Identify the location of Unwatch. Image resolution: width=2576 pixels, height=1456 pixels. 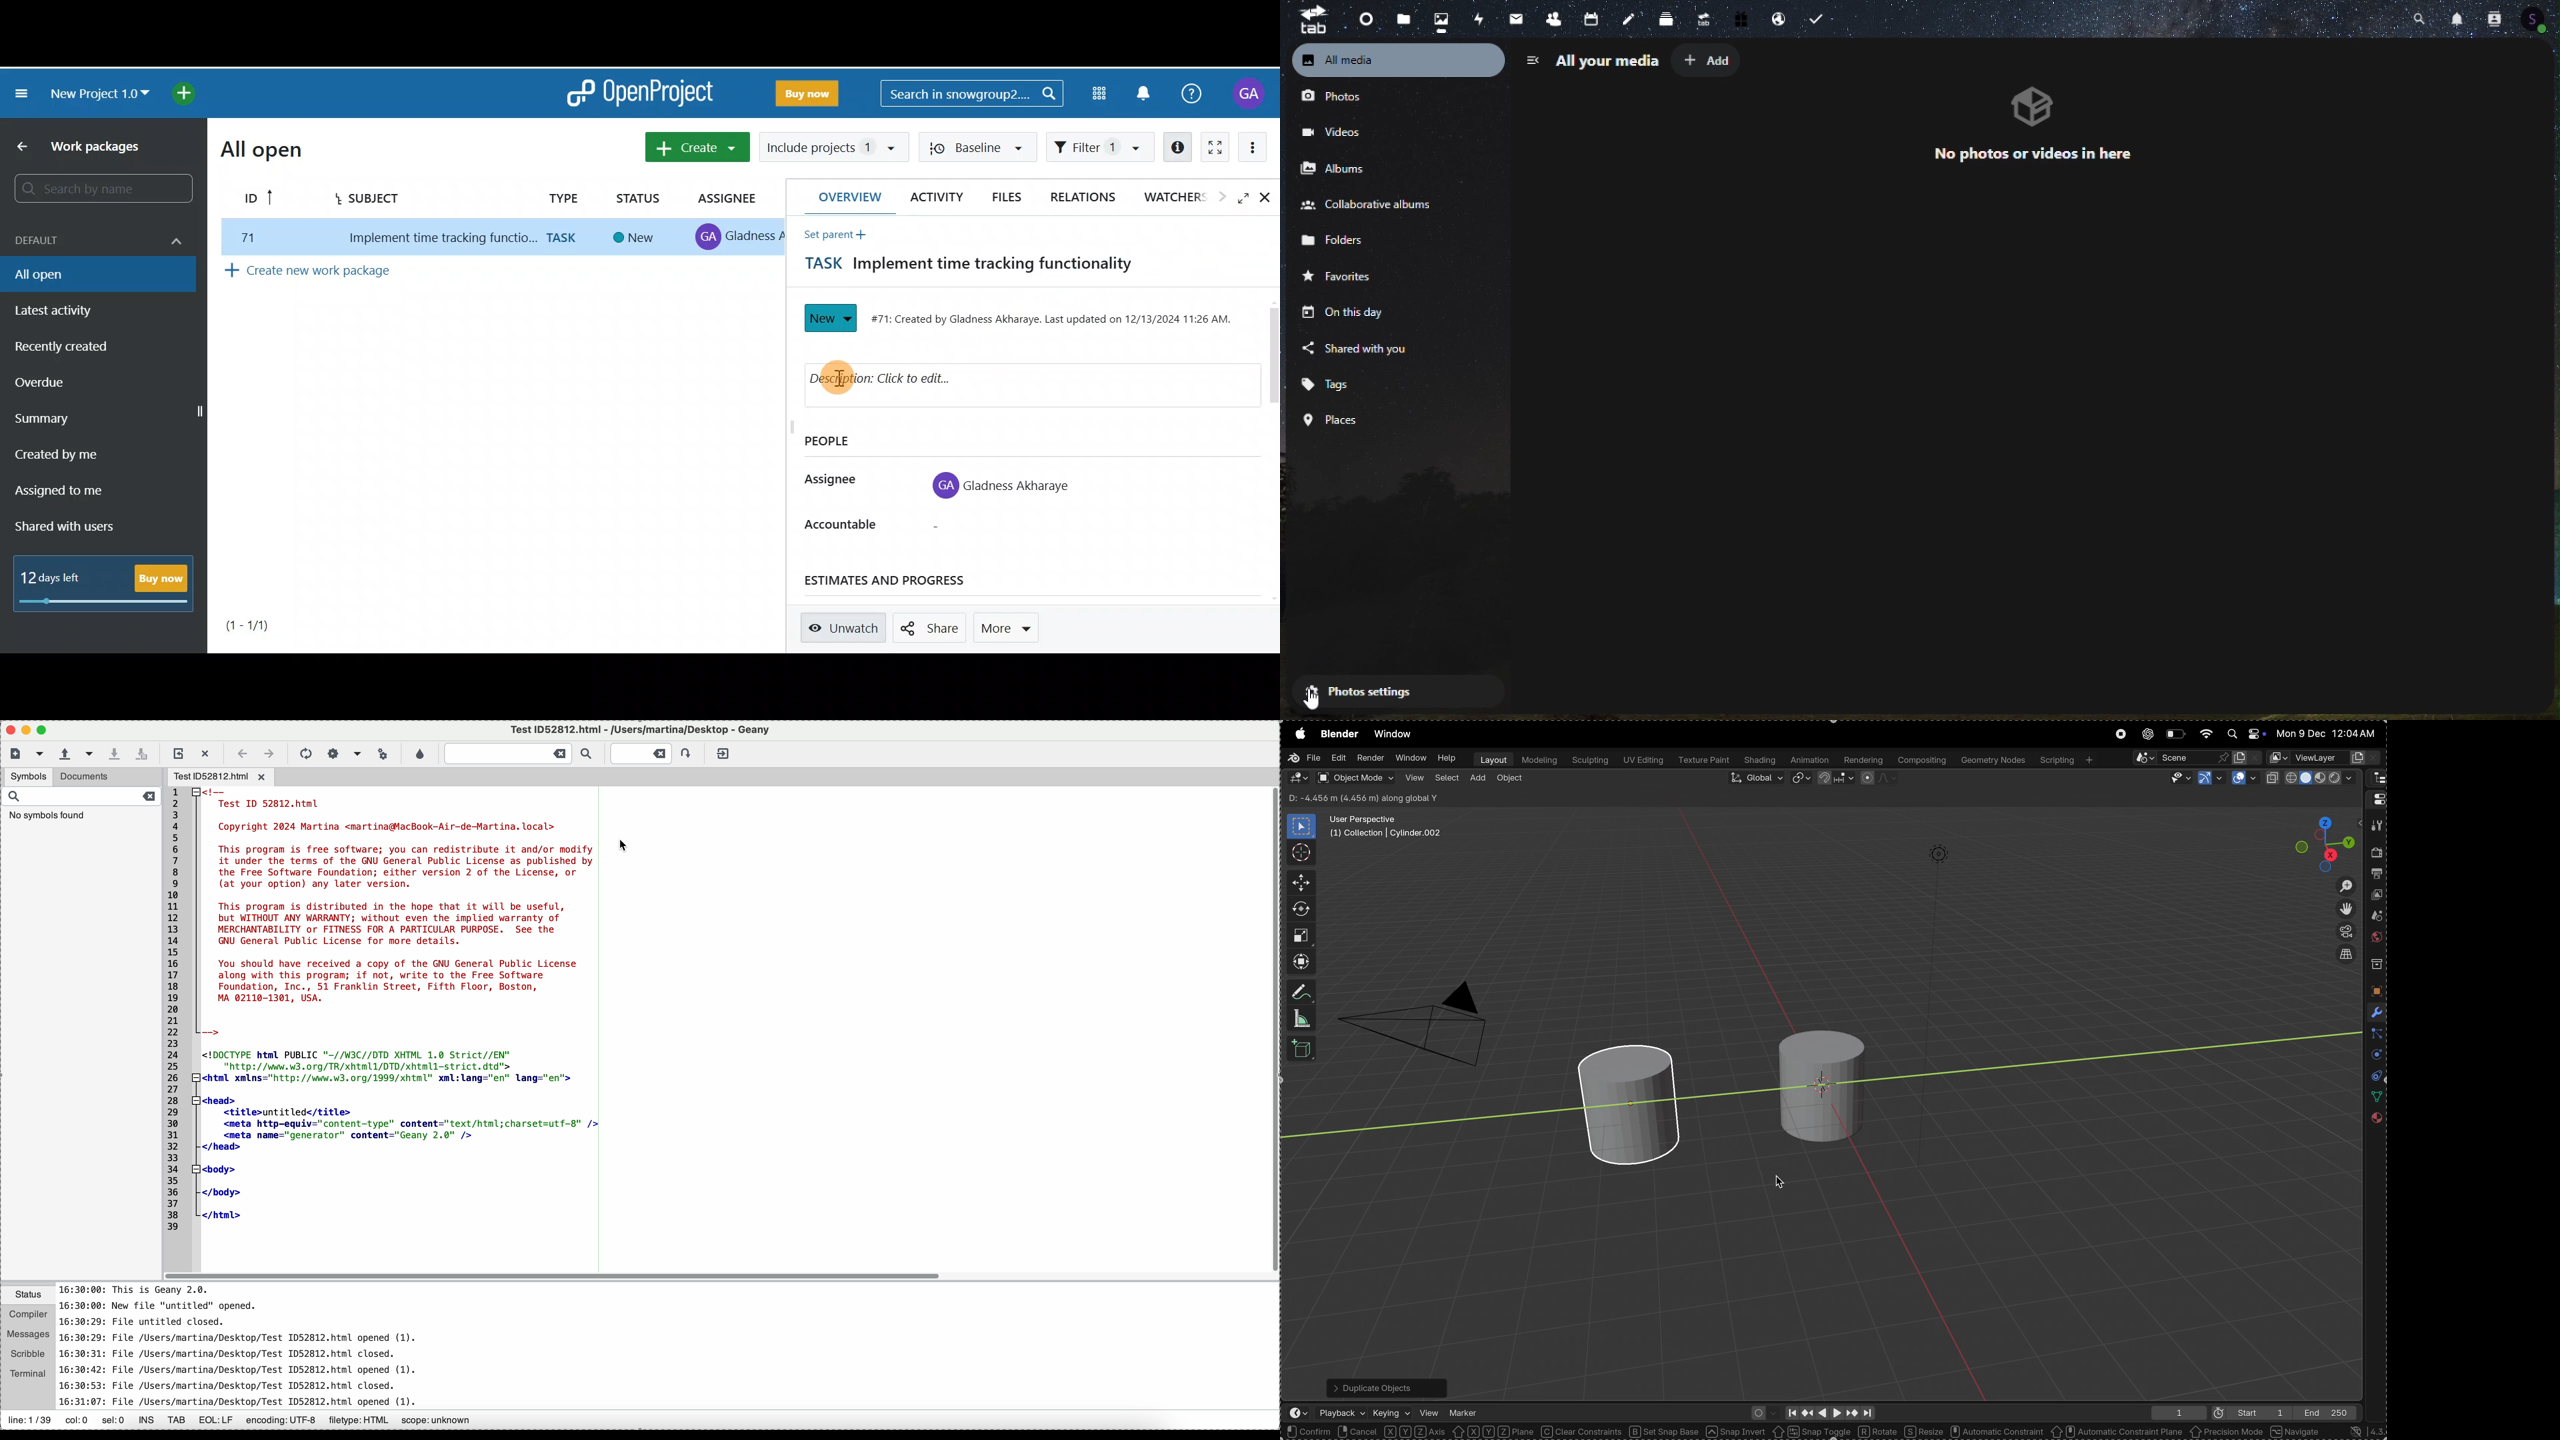
(845, 628).